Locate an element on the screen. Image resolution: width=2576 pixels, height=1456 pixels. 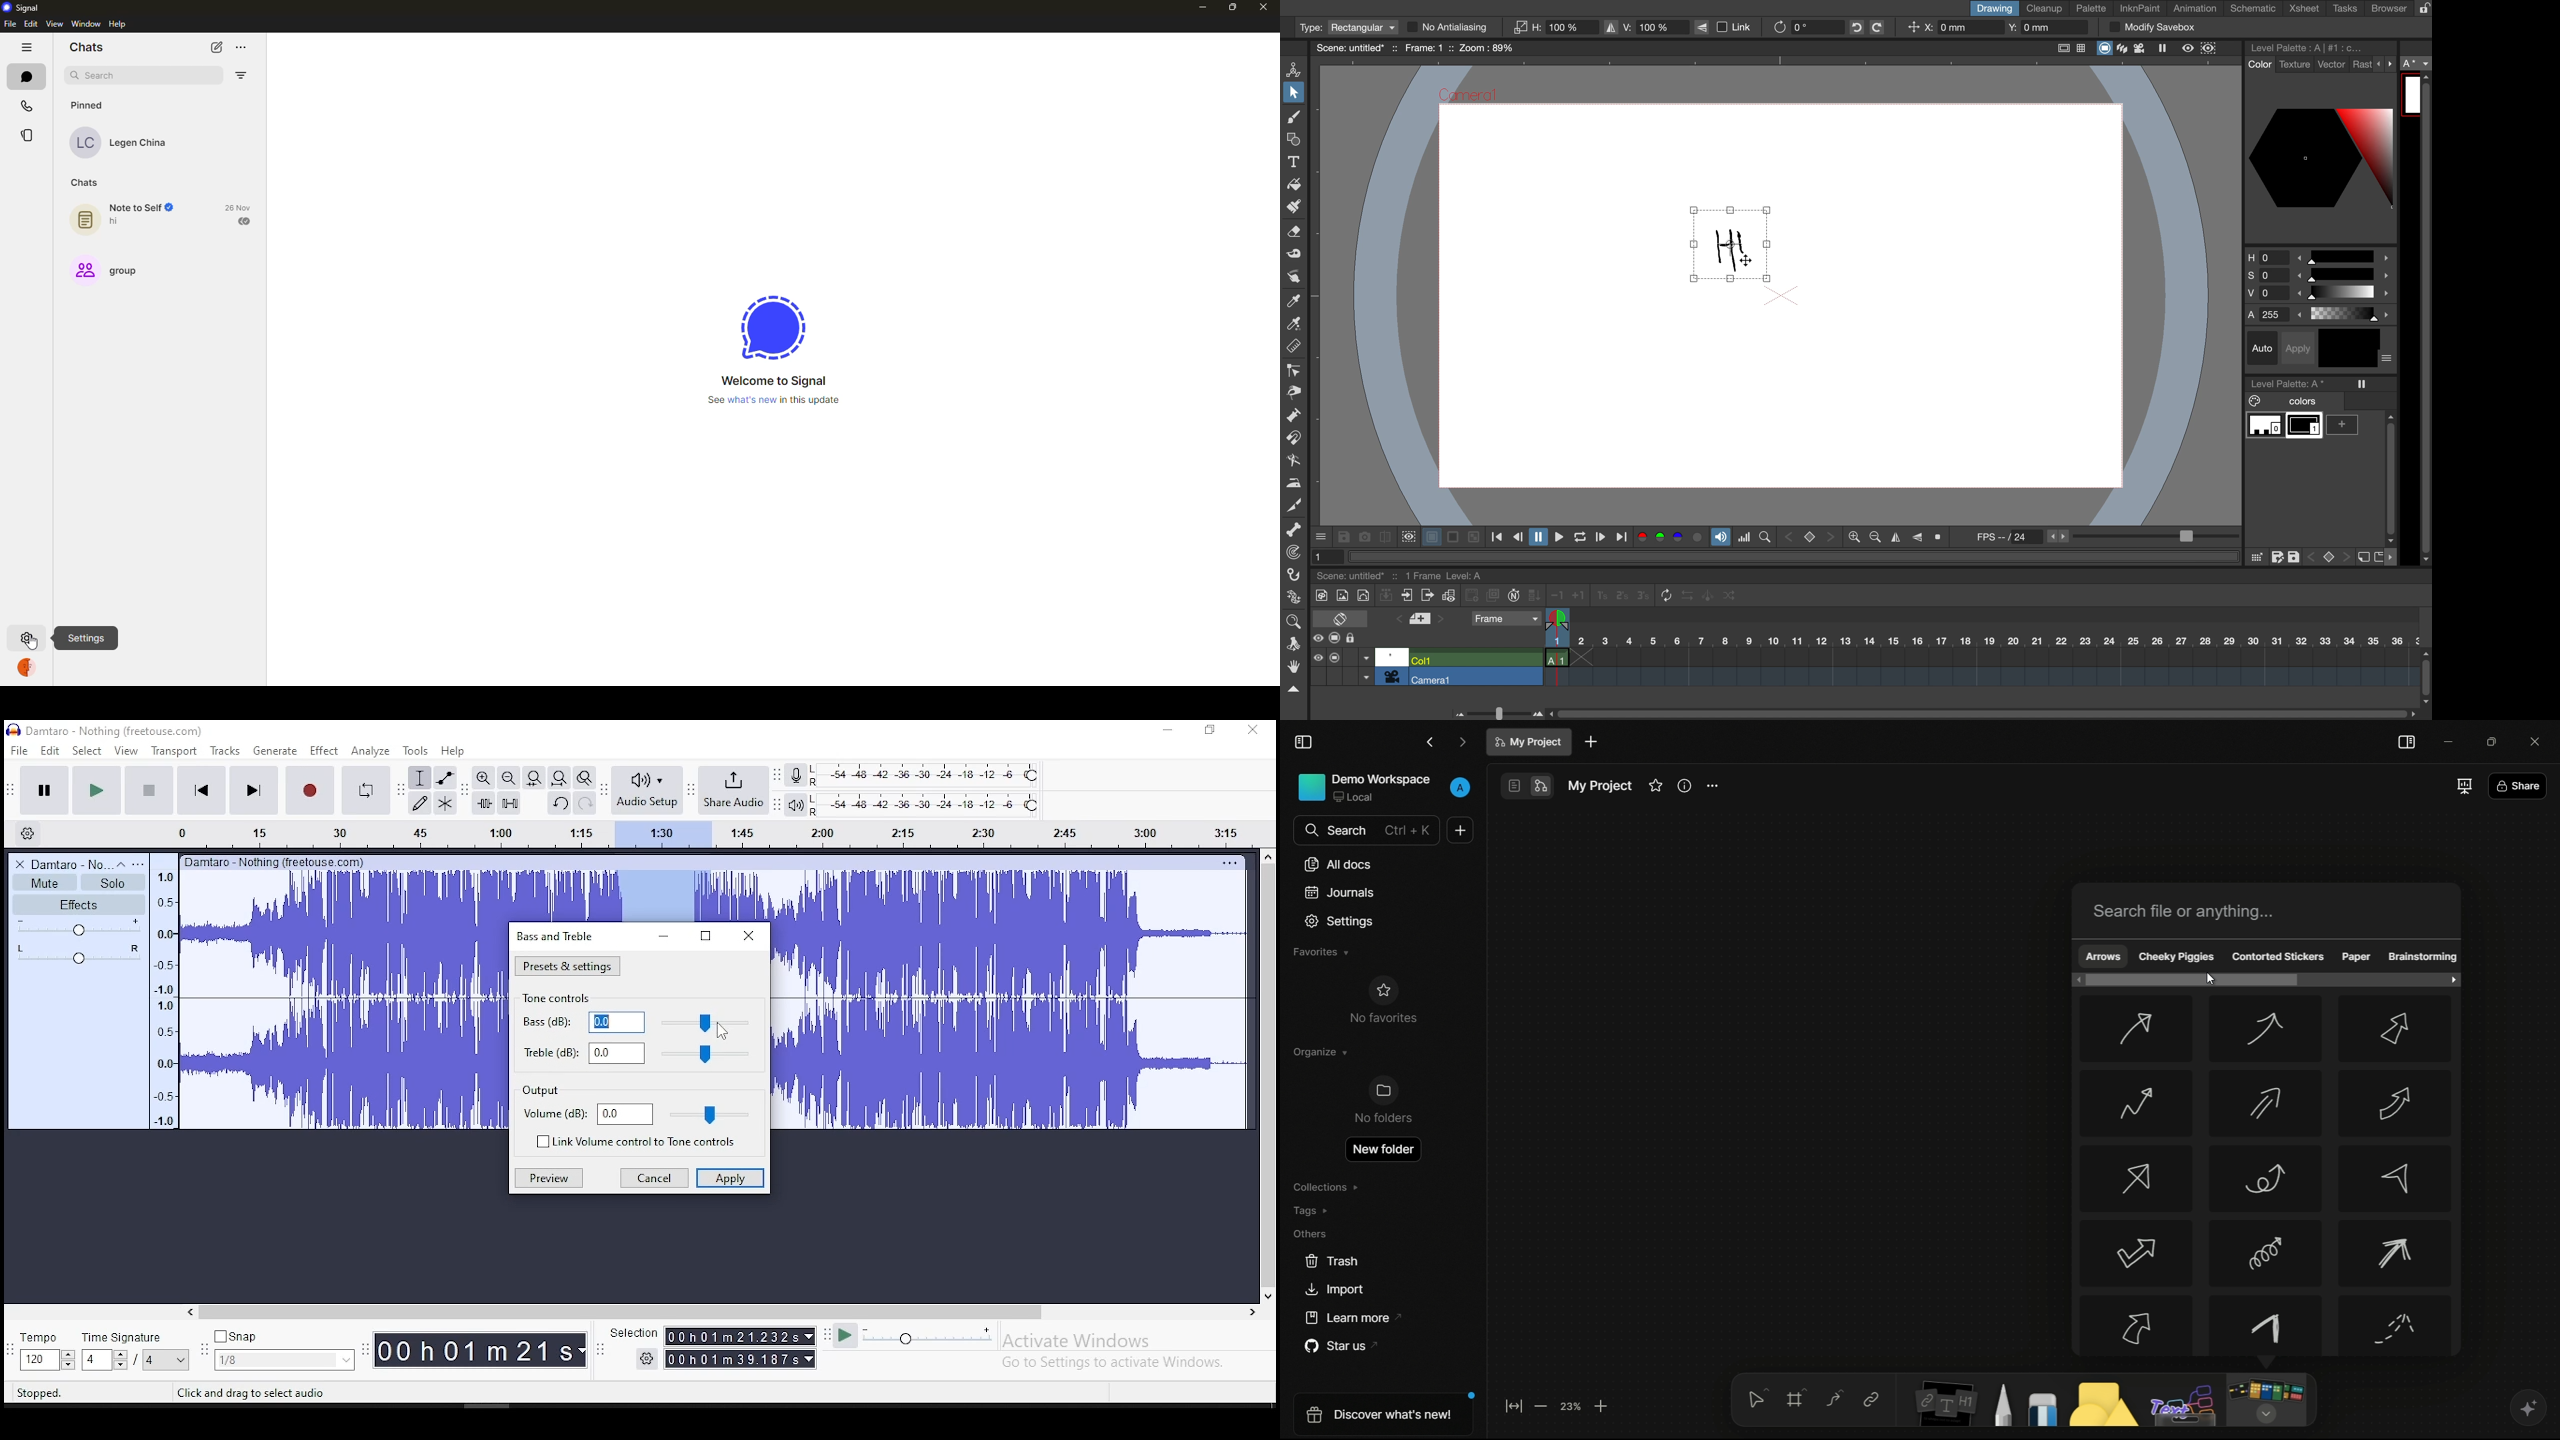
Play is located at coordinates (845, 1336).